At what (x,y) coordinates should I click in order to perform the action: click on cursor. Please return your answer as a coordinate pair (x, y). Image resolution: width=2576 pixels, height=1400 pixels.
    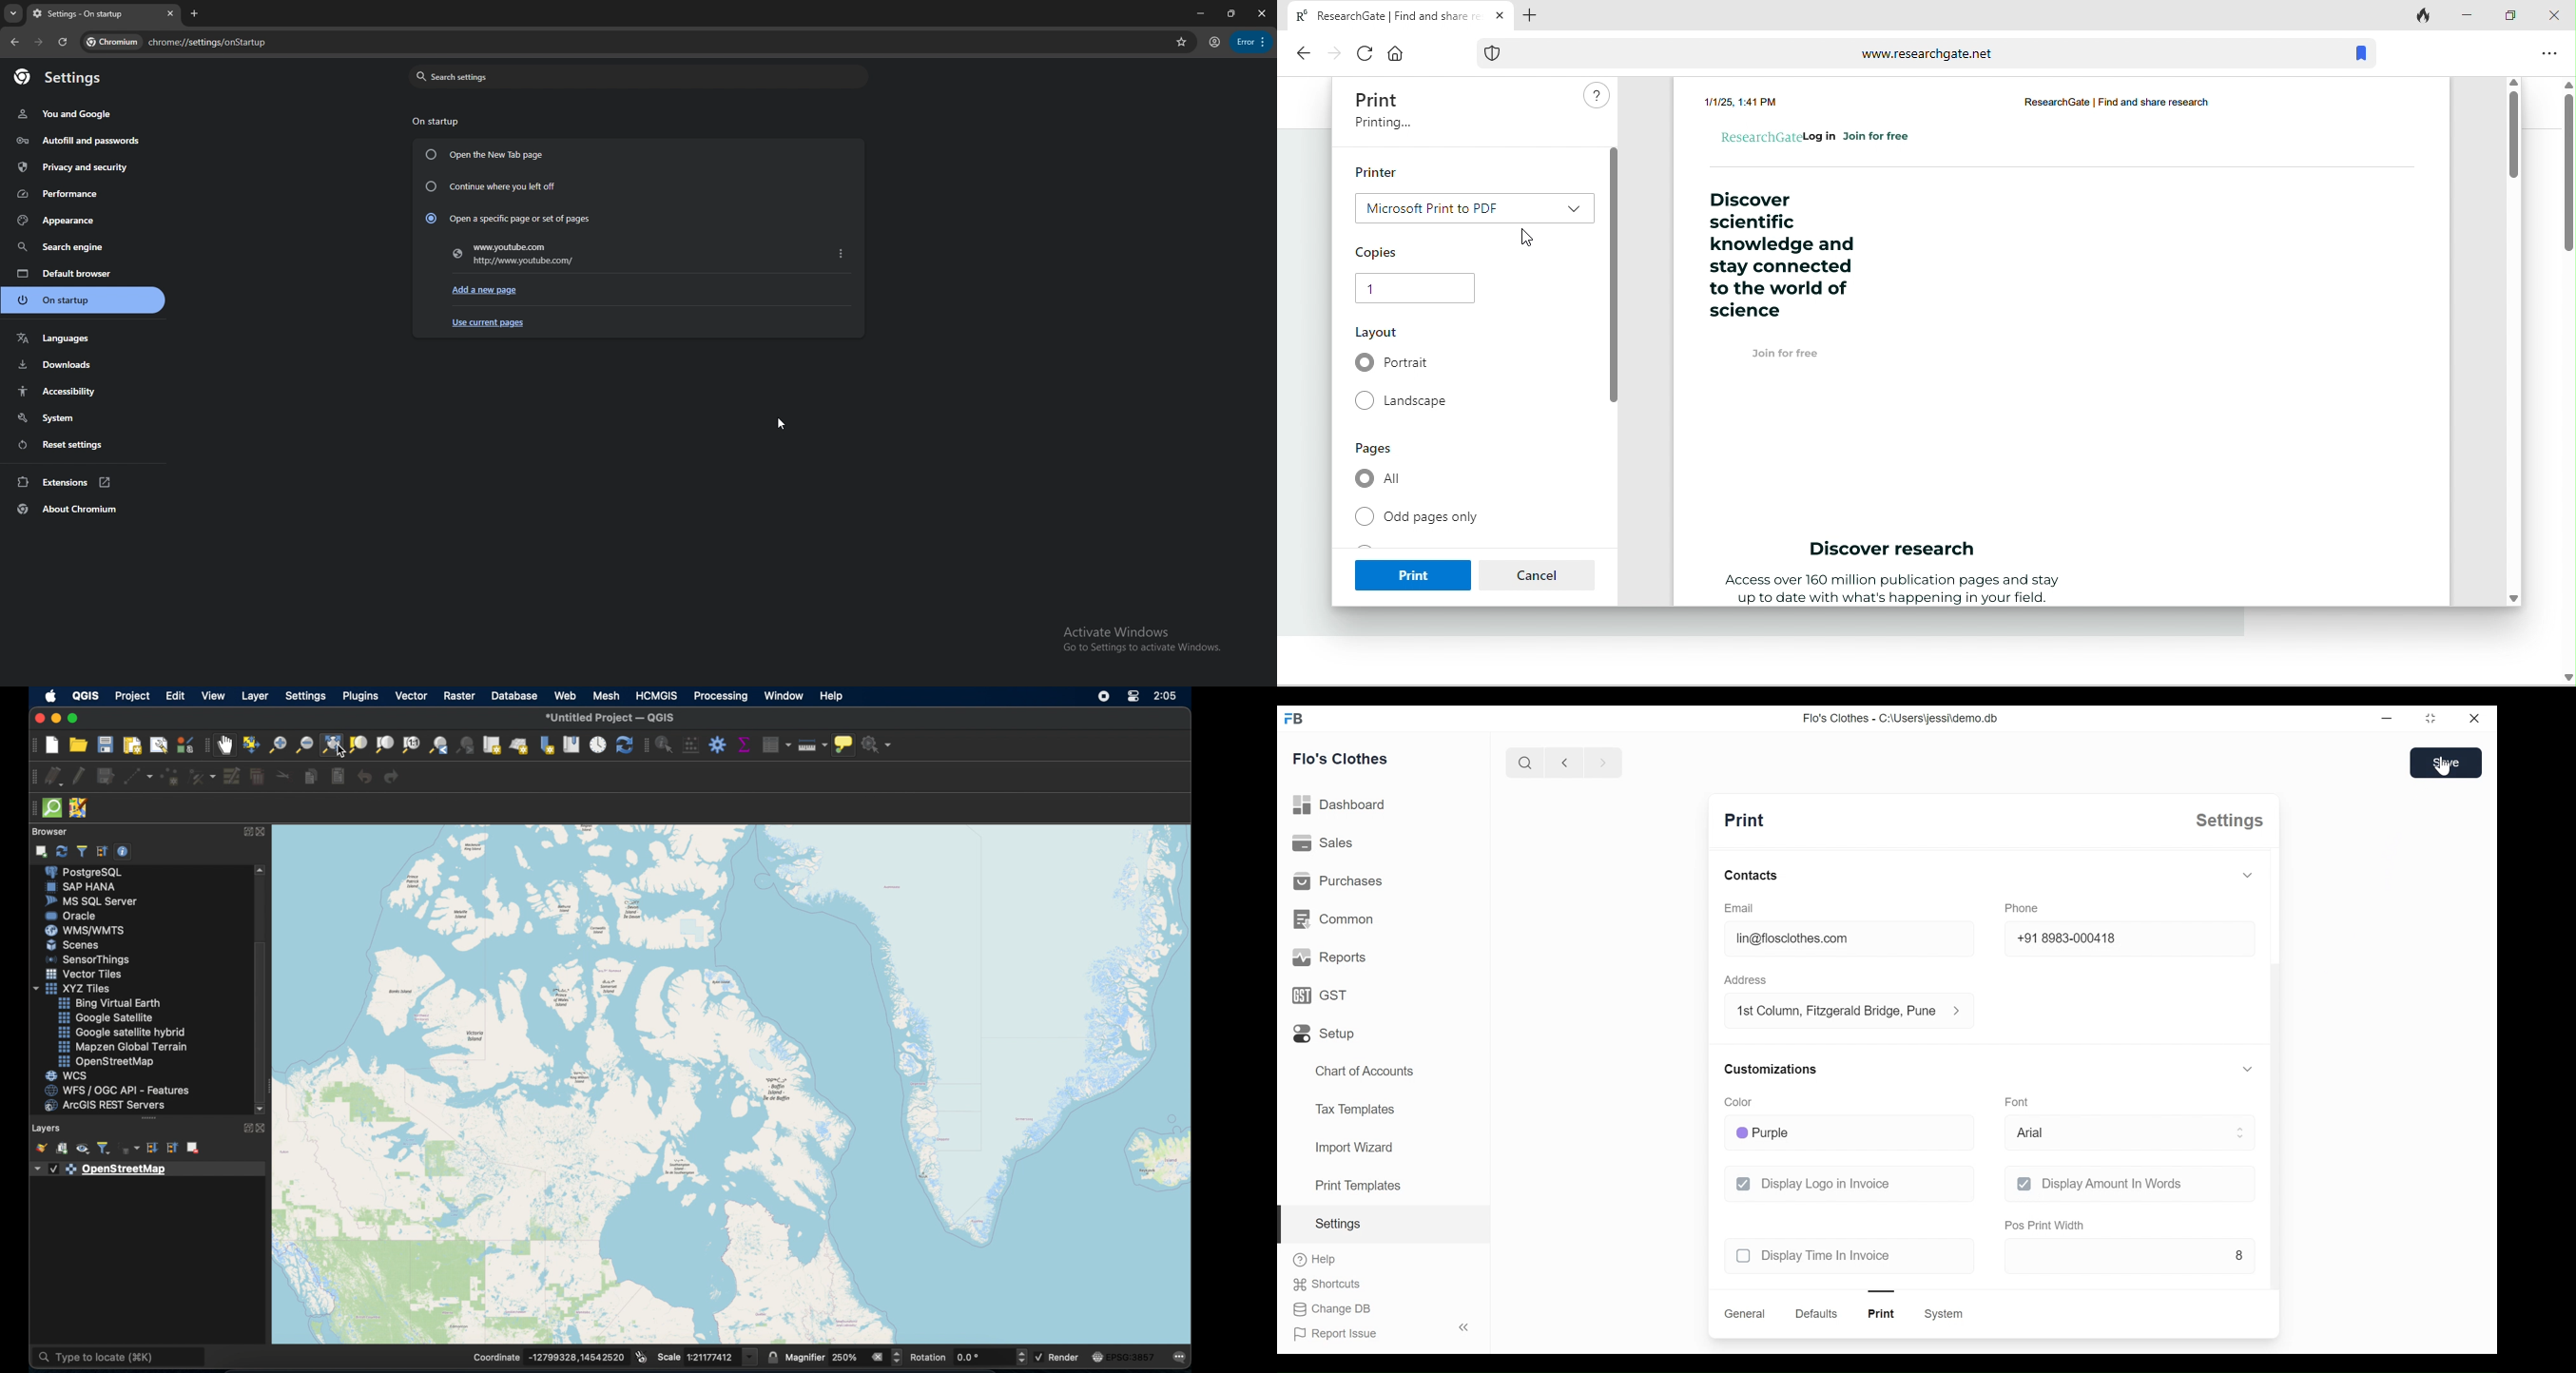
    Looking at the image, I should click on (2442, 765).